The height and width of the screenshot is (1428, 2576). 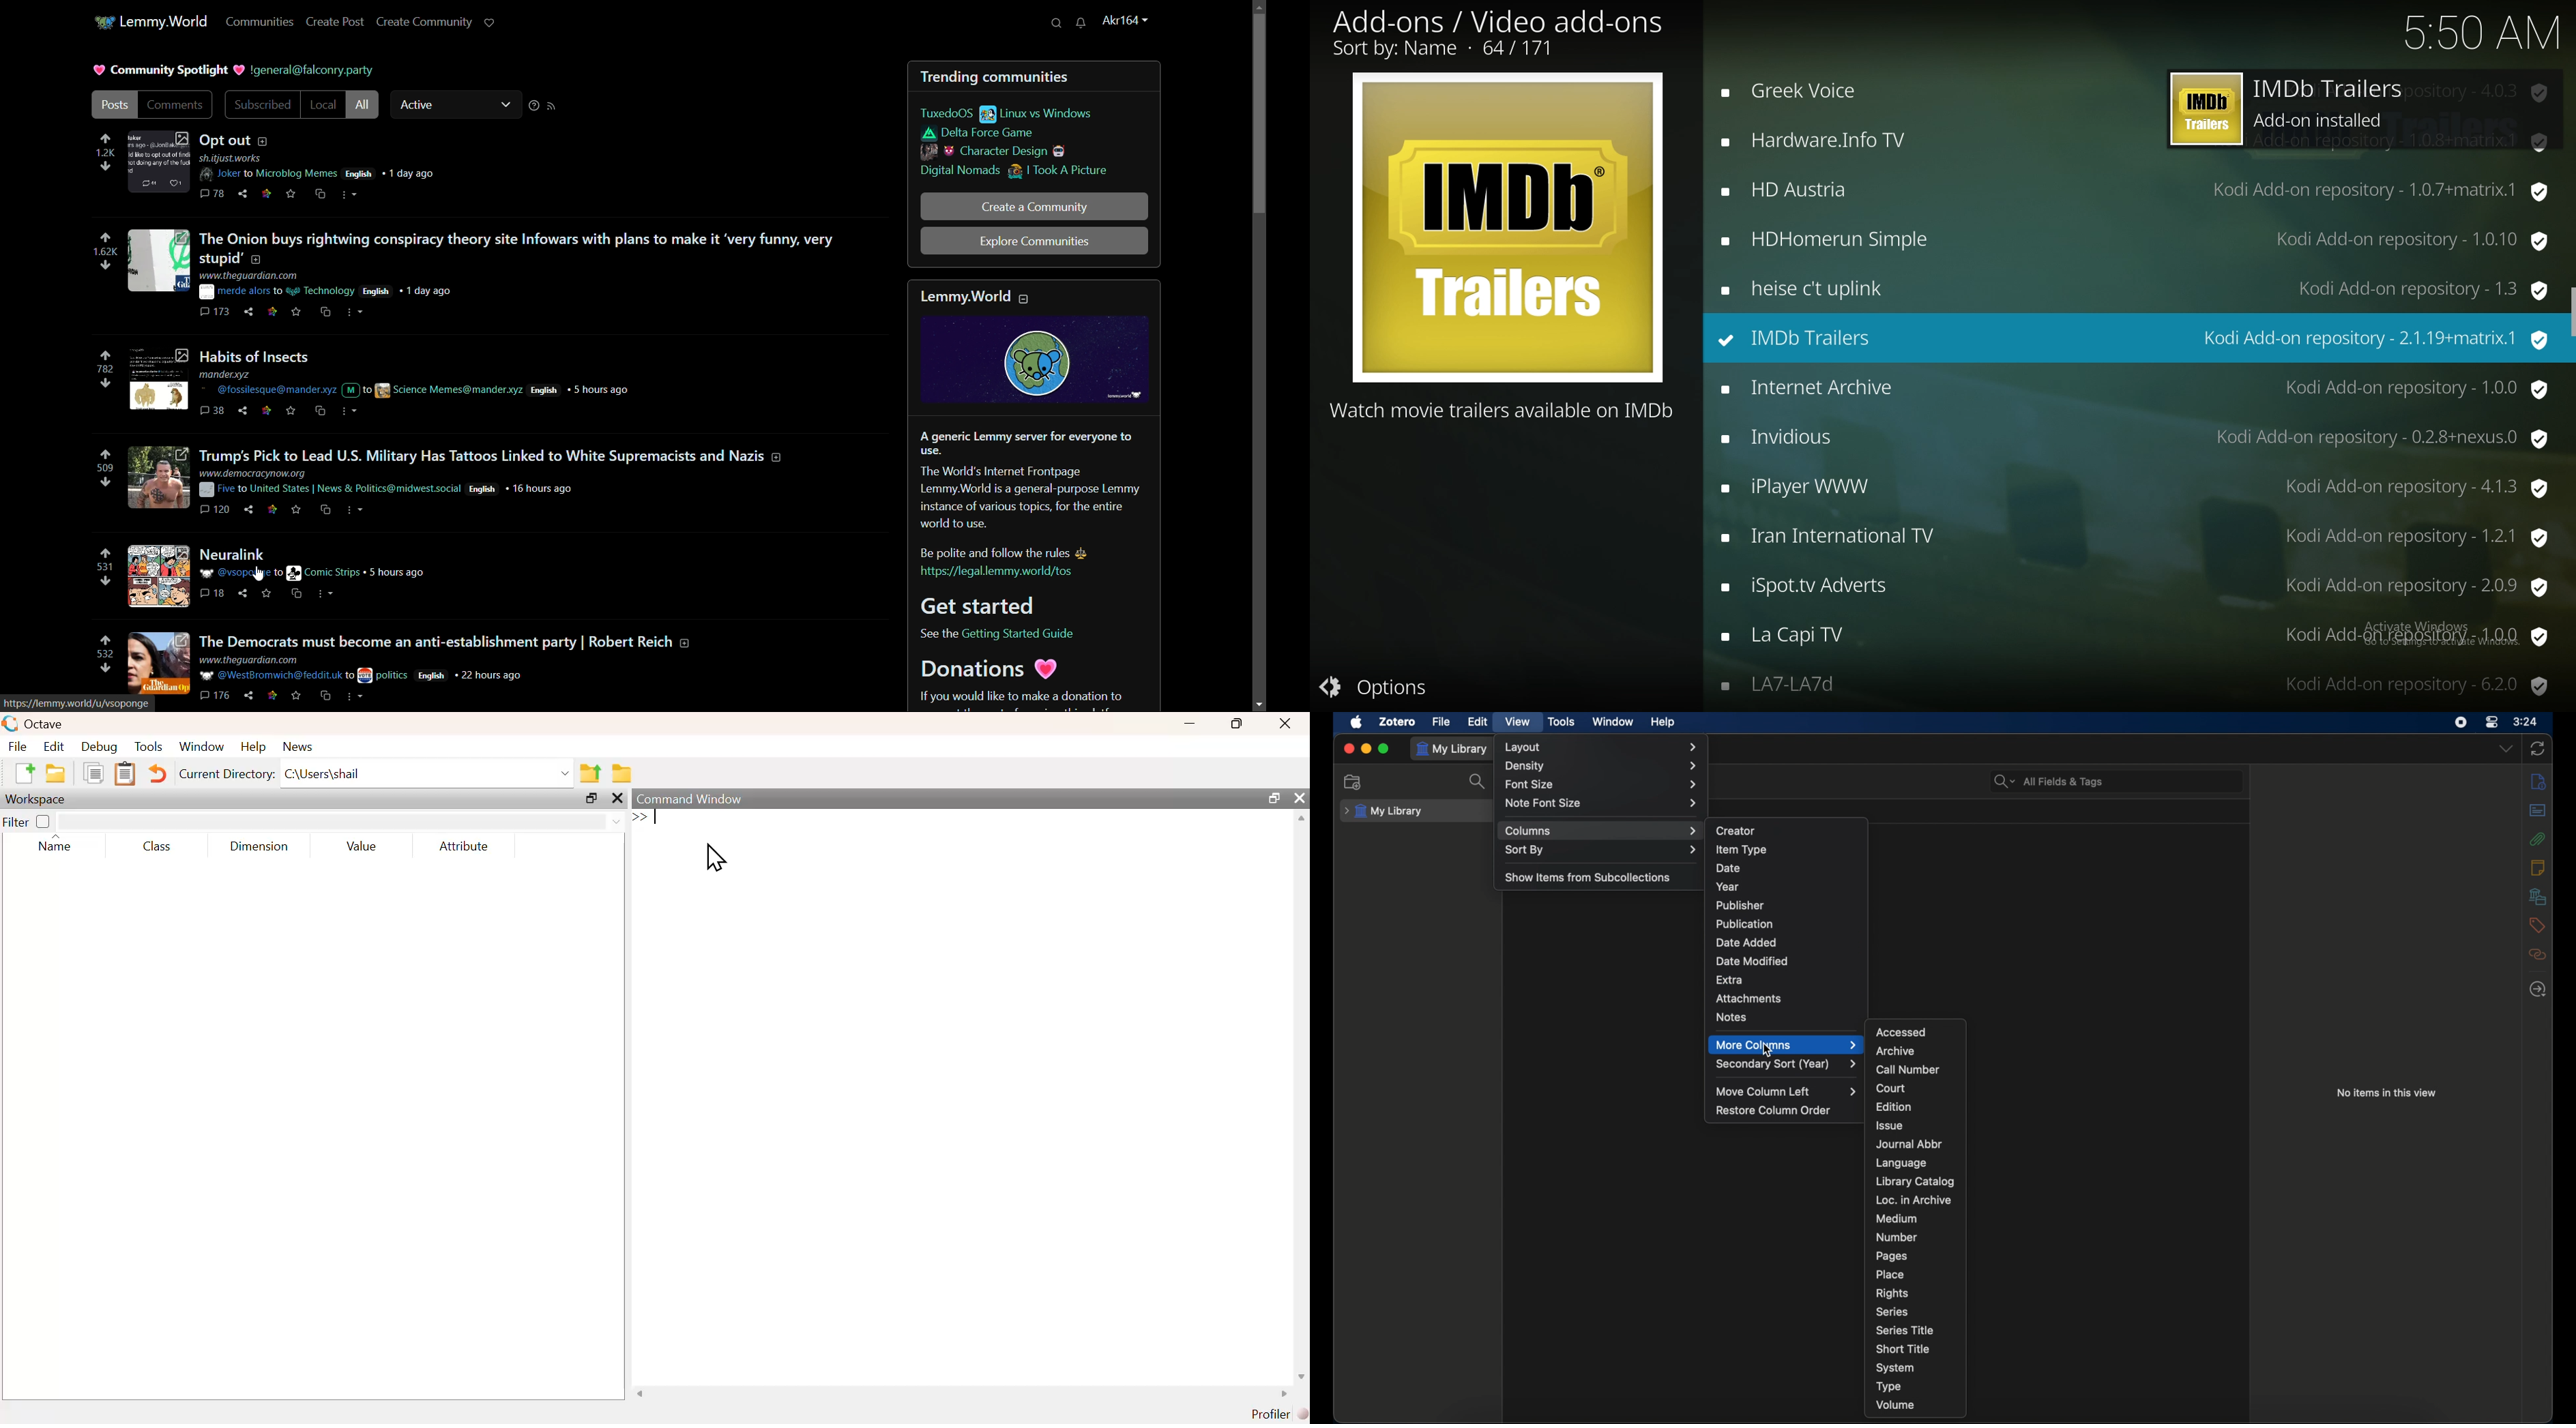 What do you see at coordinates (1788, 1066) in the screenshot?
I see `secondary sort` at bounding box center [1788, 1066].